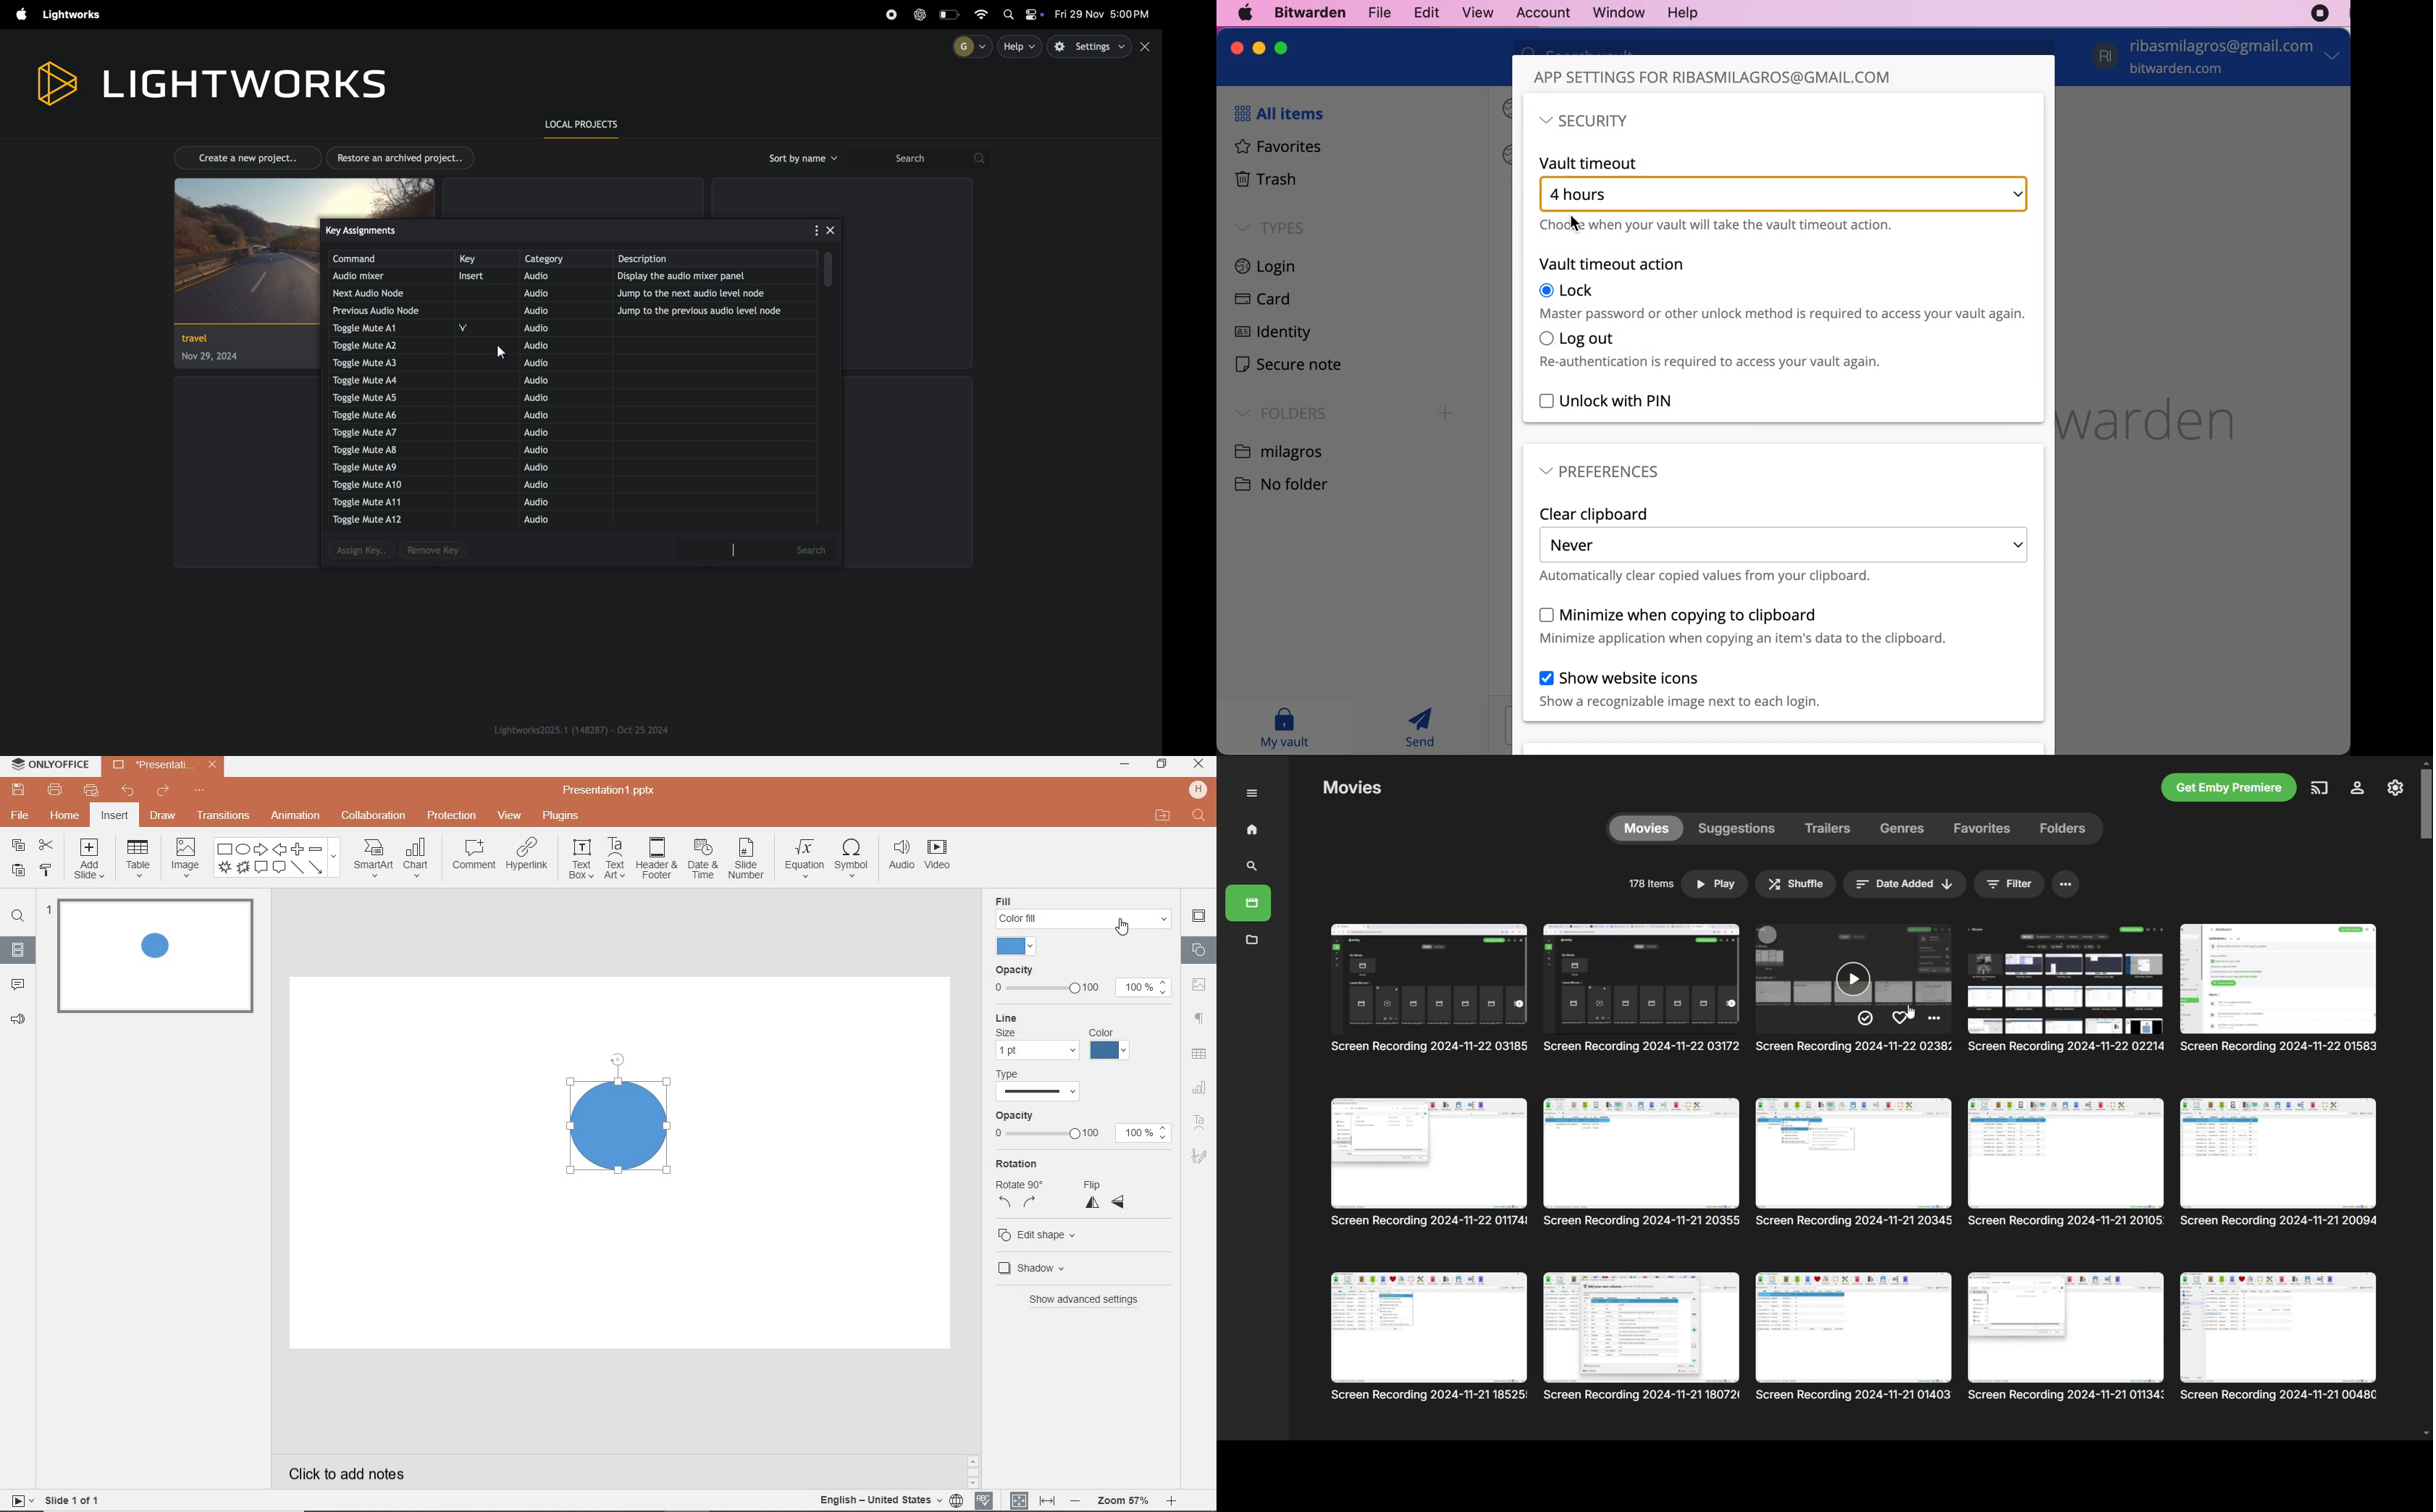 The width and height of the screenshot is (2436, 1512). I want to click on redo, so click(164, 791).